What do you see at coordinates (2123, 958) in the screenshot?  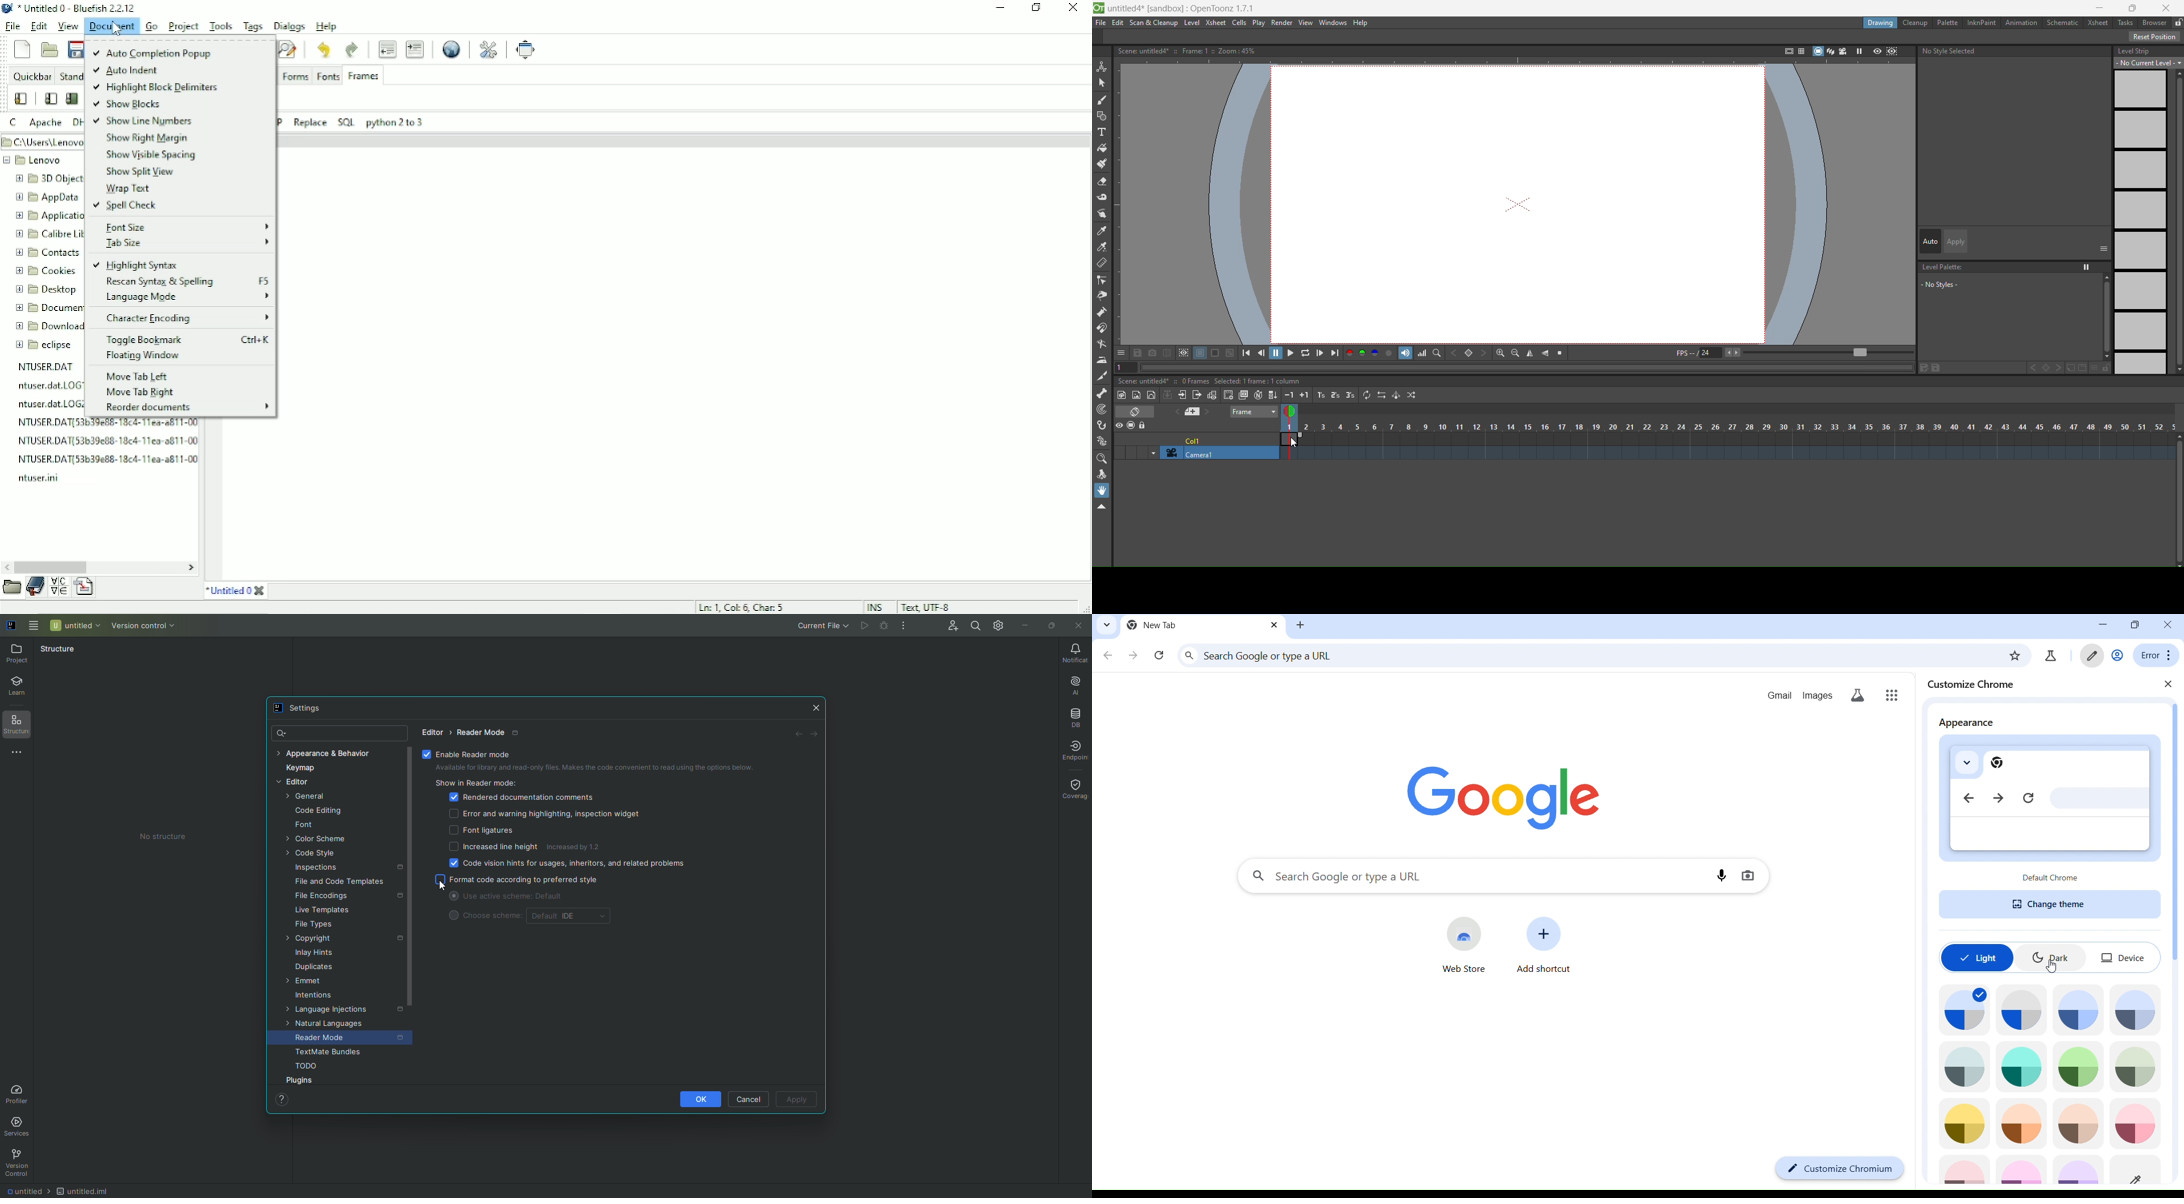 I see `device` at bounding box center [2123, 958].